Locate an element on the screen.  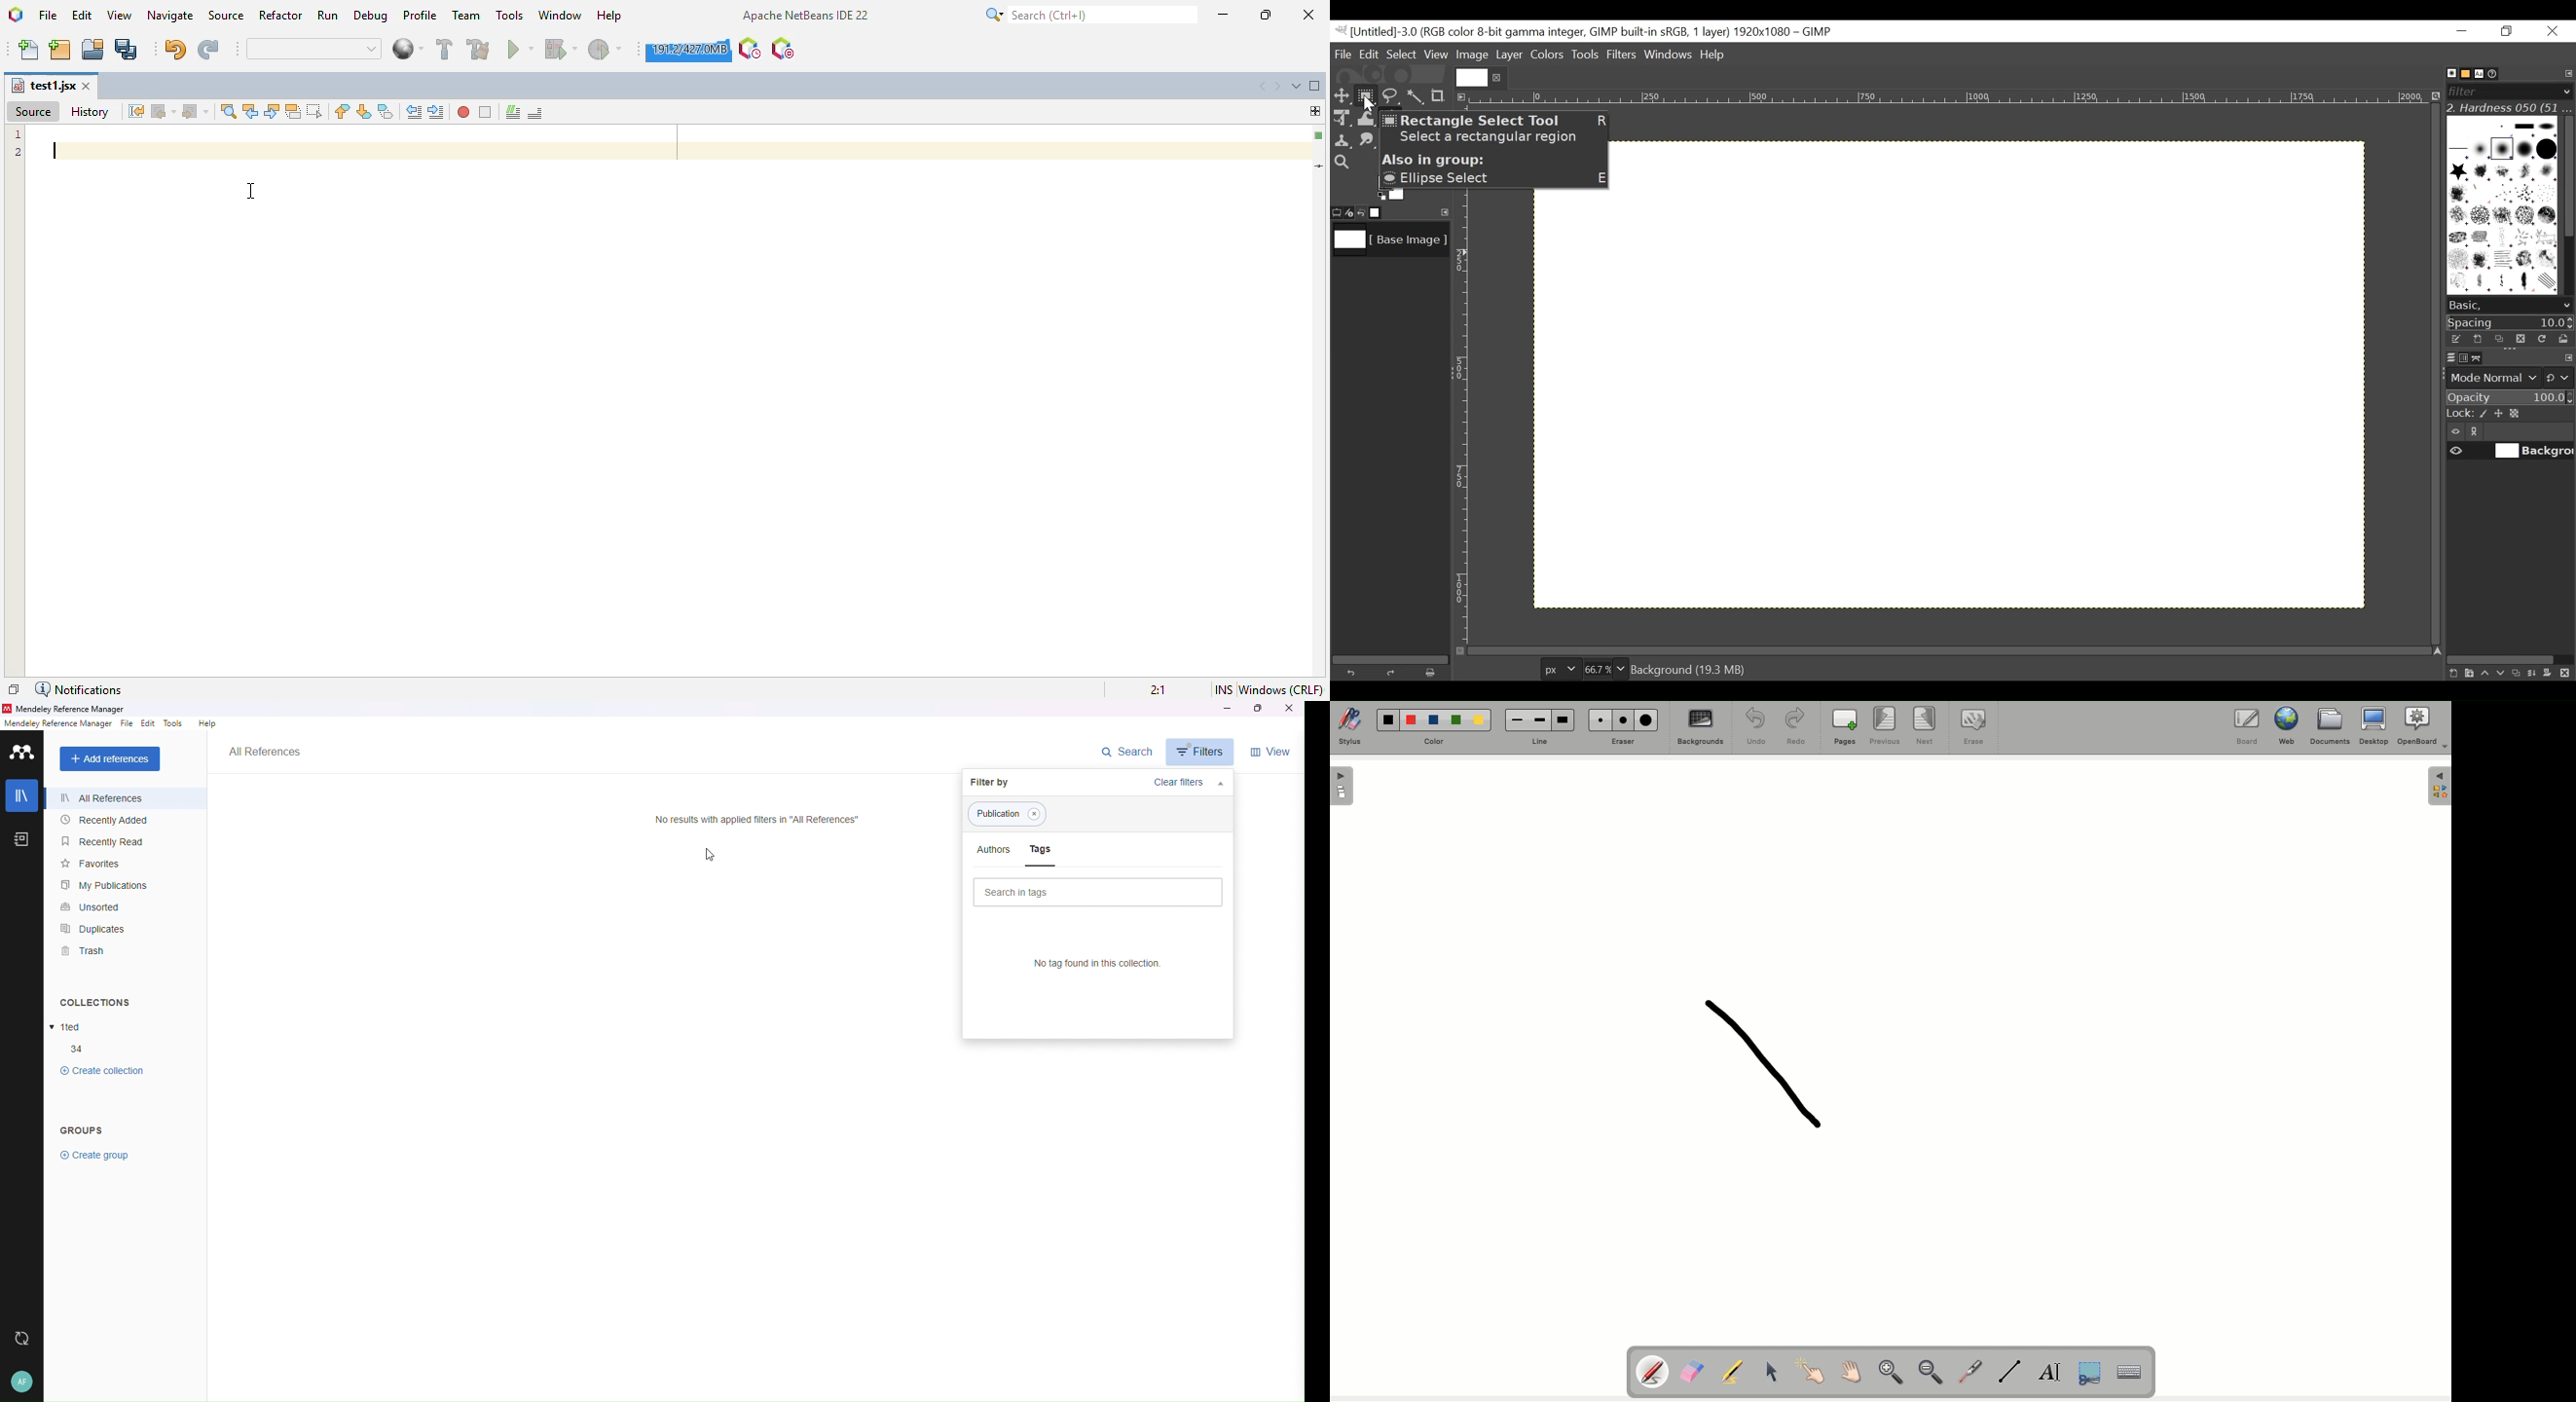
show opened documents list is located at coordinates (1297, 86).